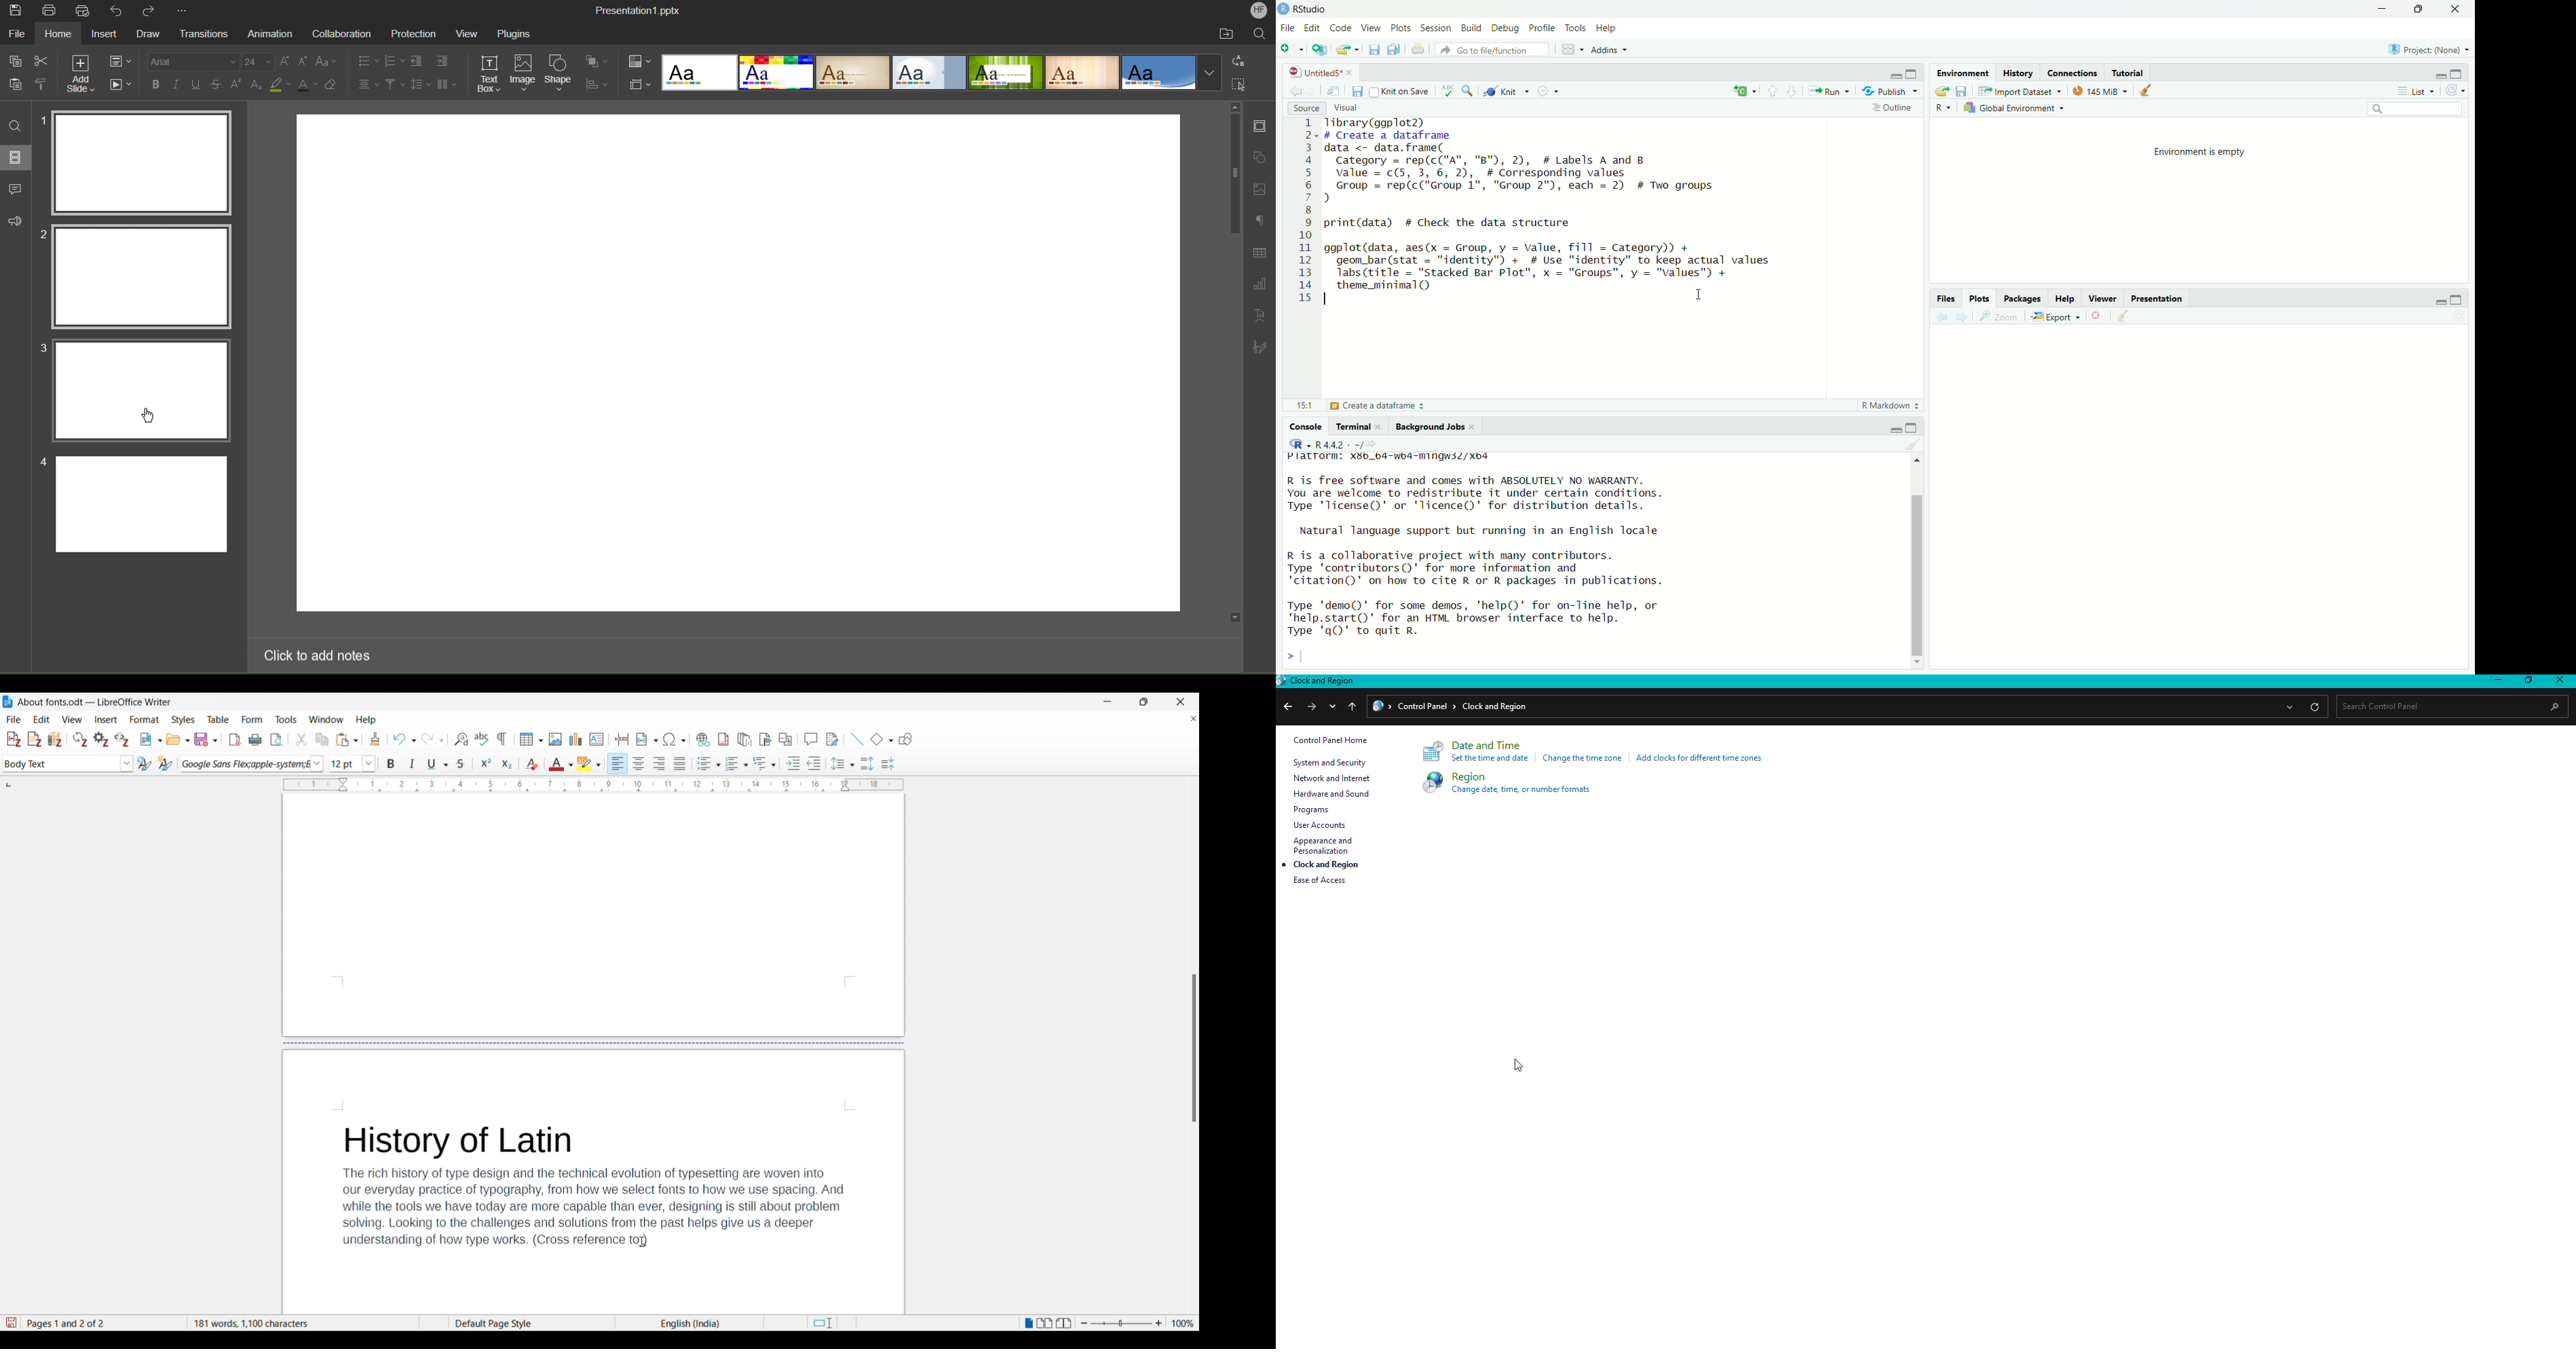 This screenshot has width=2576, height=1372. What do you see at coordinates (2146, 89) in the screenshot?
I see `Clear console (Ctrl + L)` at bounding box center [2146, 89].